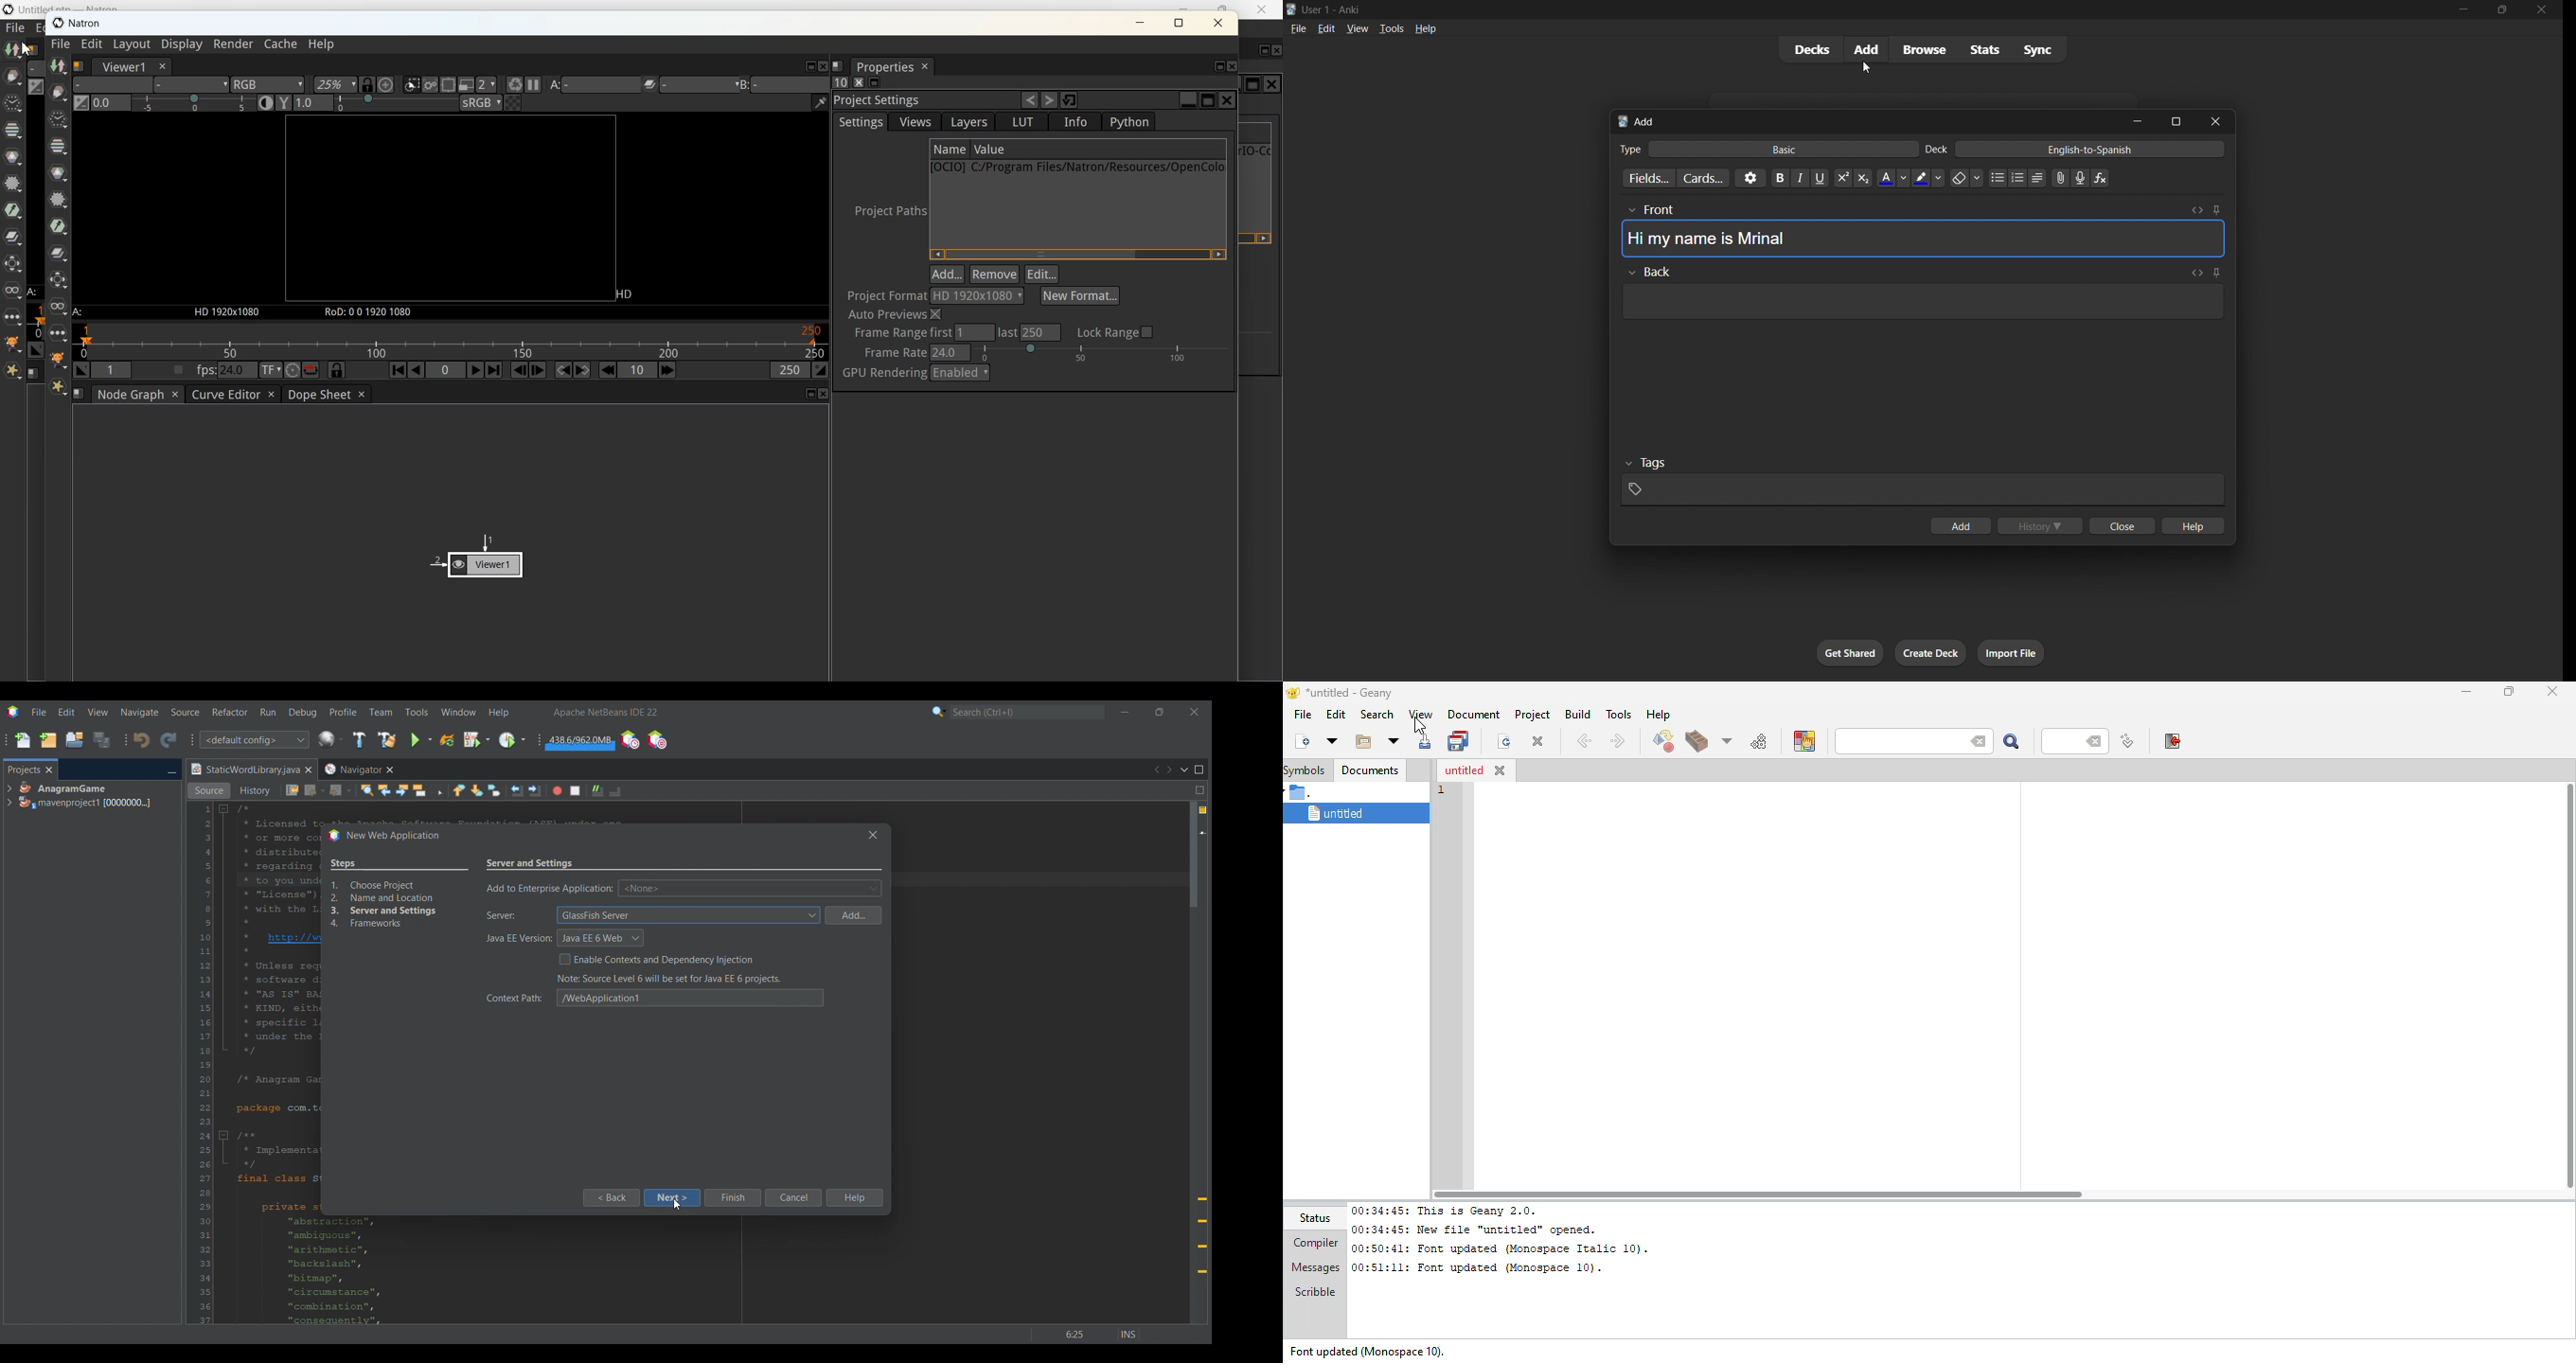 The image size is (2576, 1372). Describe the element at coordinates (303, 712) in the screenshot. I see `Debug menu` at that location.